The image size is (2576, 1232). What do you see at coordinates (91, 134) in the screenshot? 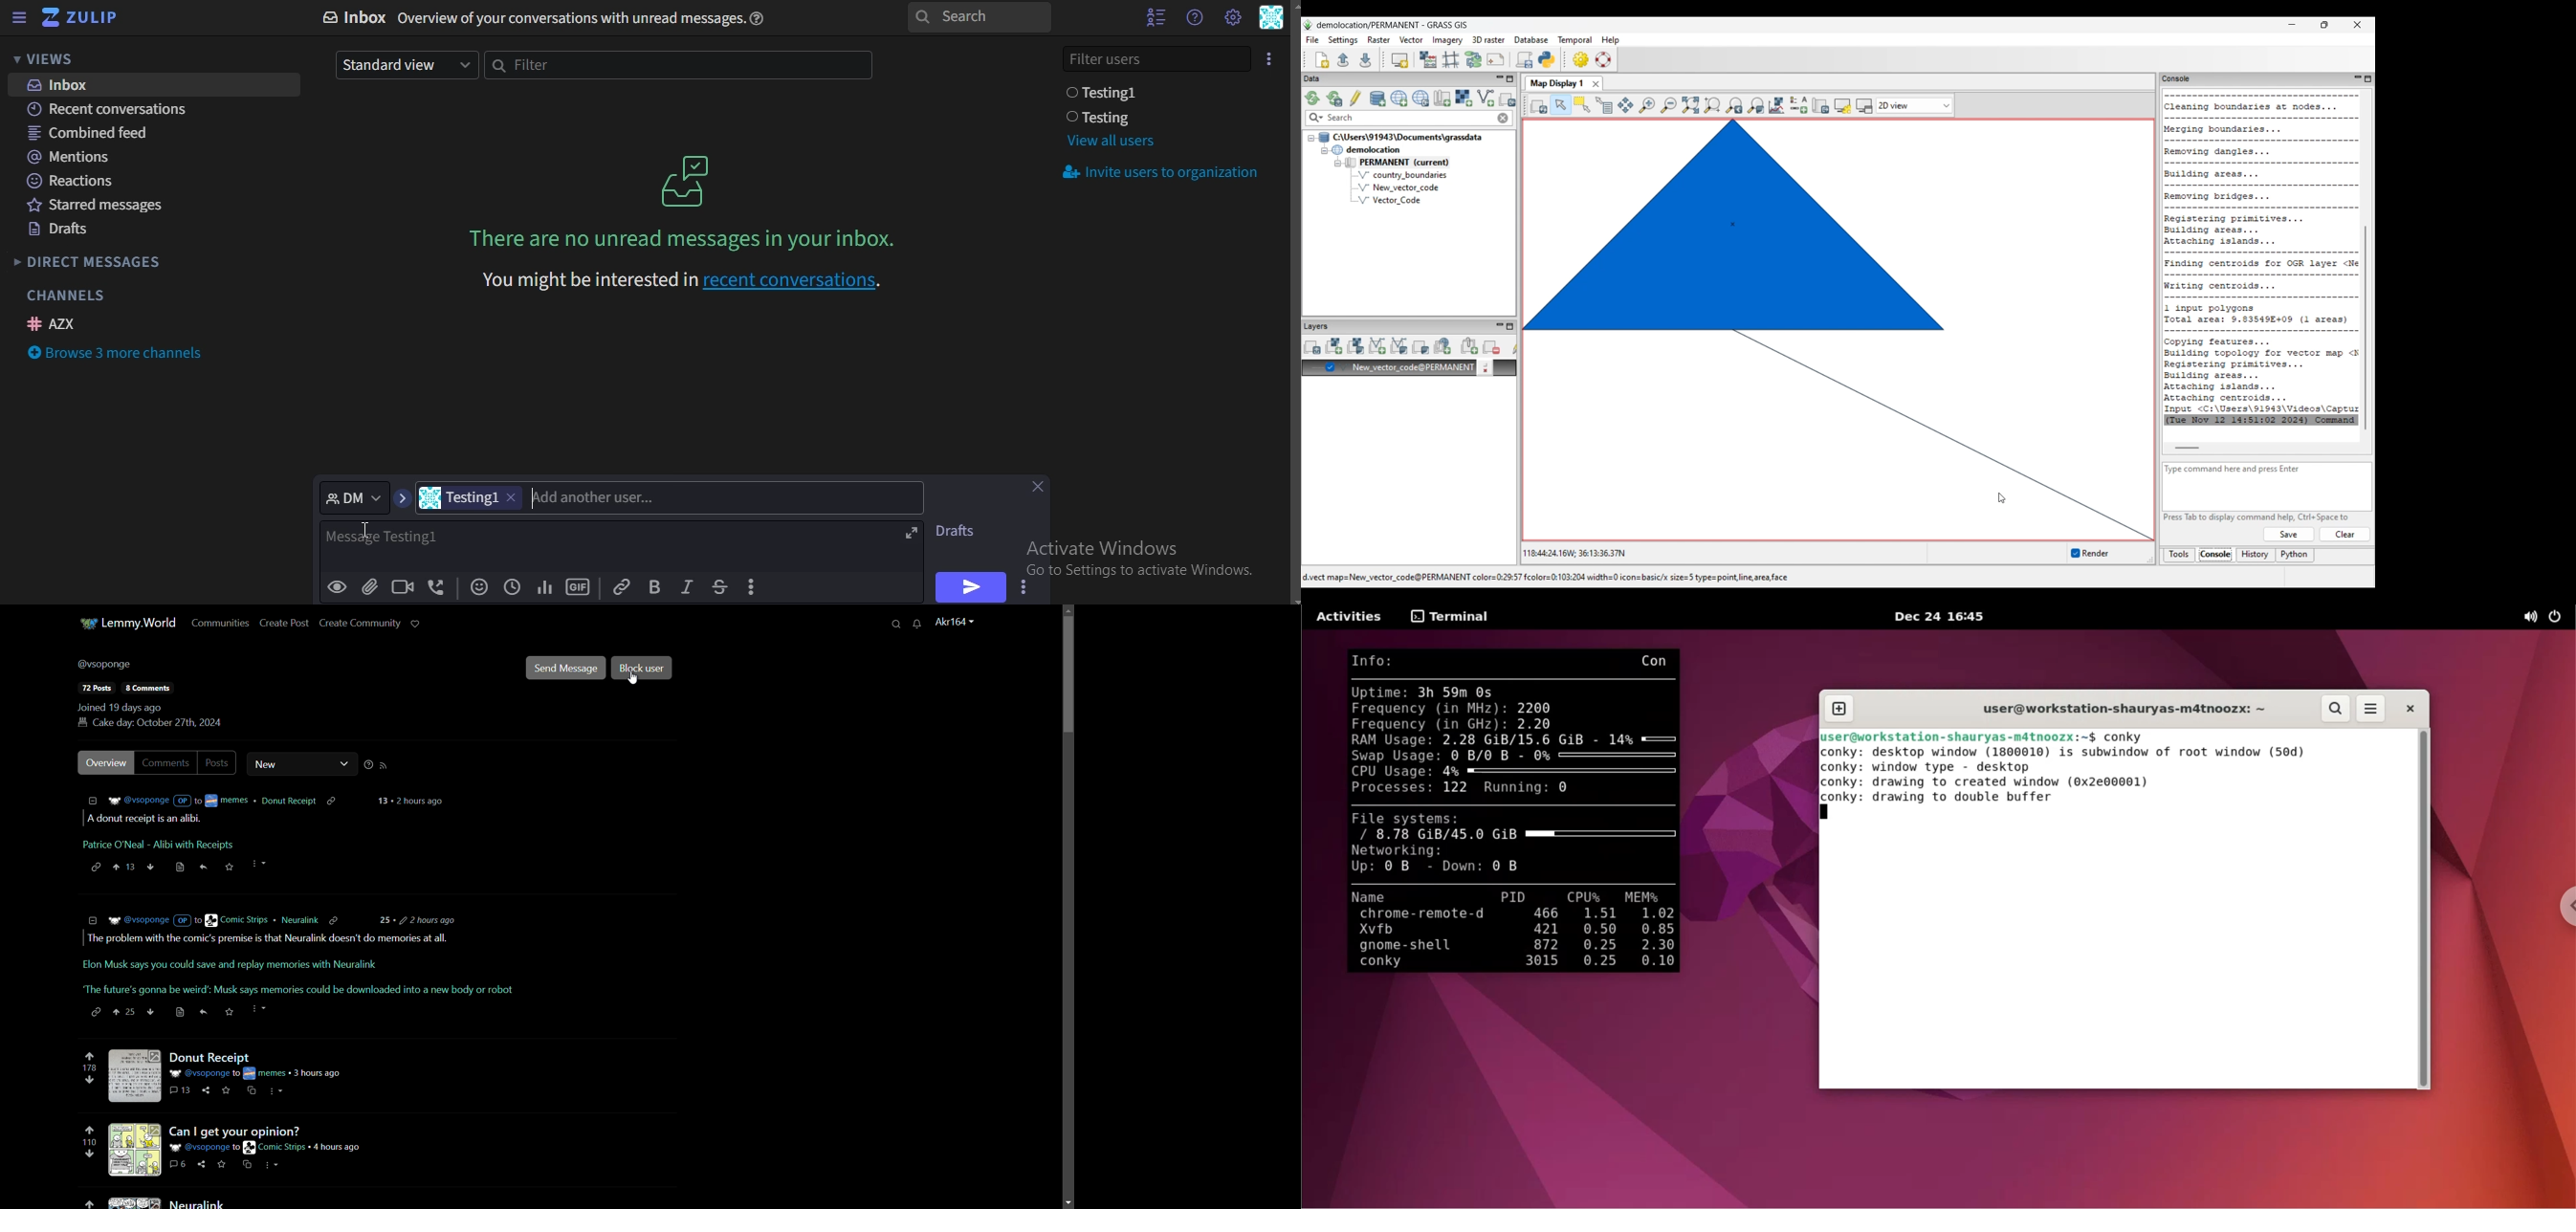
I see `combined feed` at bounding box center [91, 134].